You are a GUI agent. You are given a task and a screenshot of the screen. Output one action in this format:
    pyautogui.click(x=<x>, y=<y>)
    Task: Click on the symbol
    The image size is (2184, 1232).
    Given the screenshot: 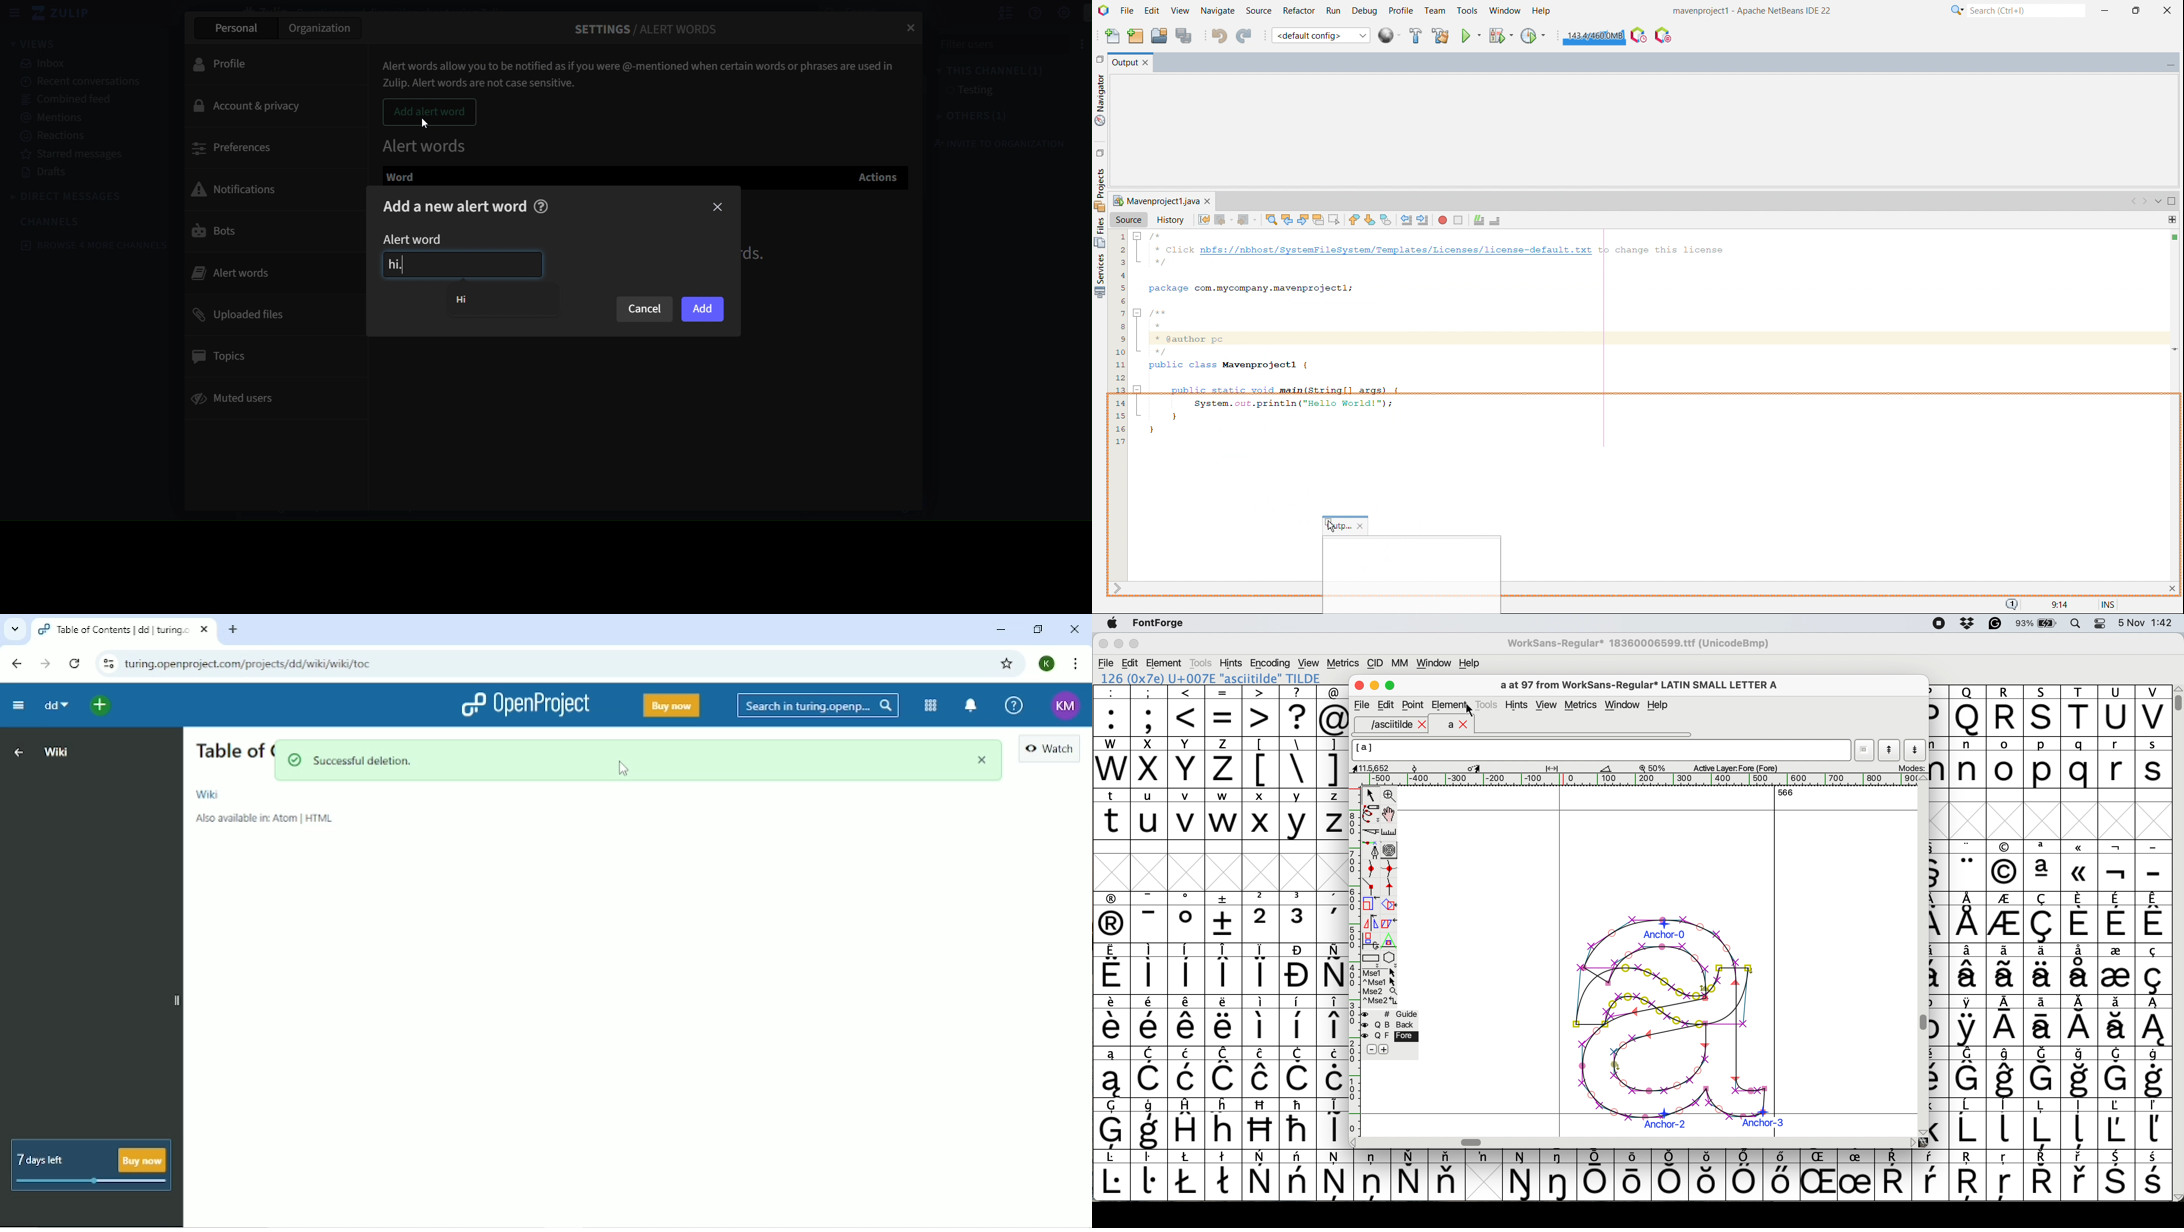 What is the action you would take?
    pyautogui.click(x=2079, y=917)
    